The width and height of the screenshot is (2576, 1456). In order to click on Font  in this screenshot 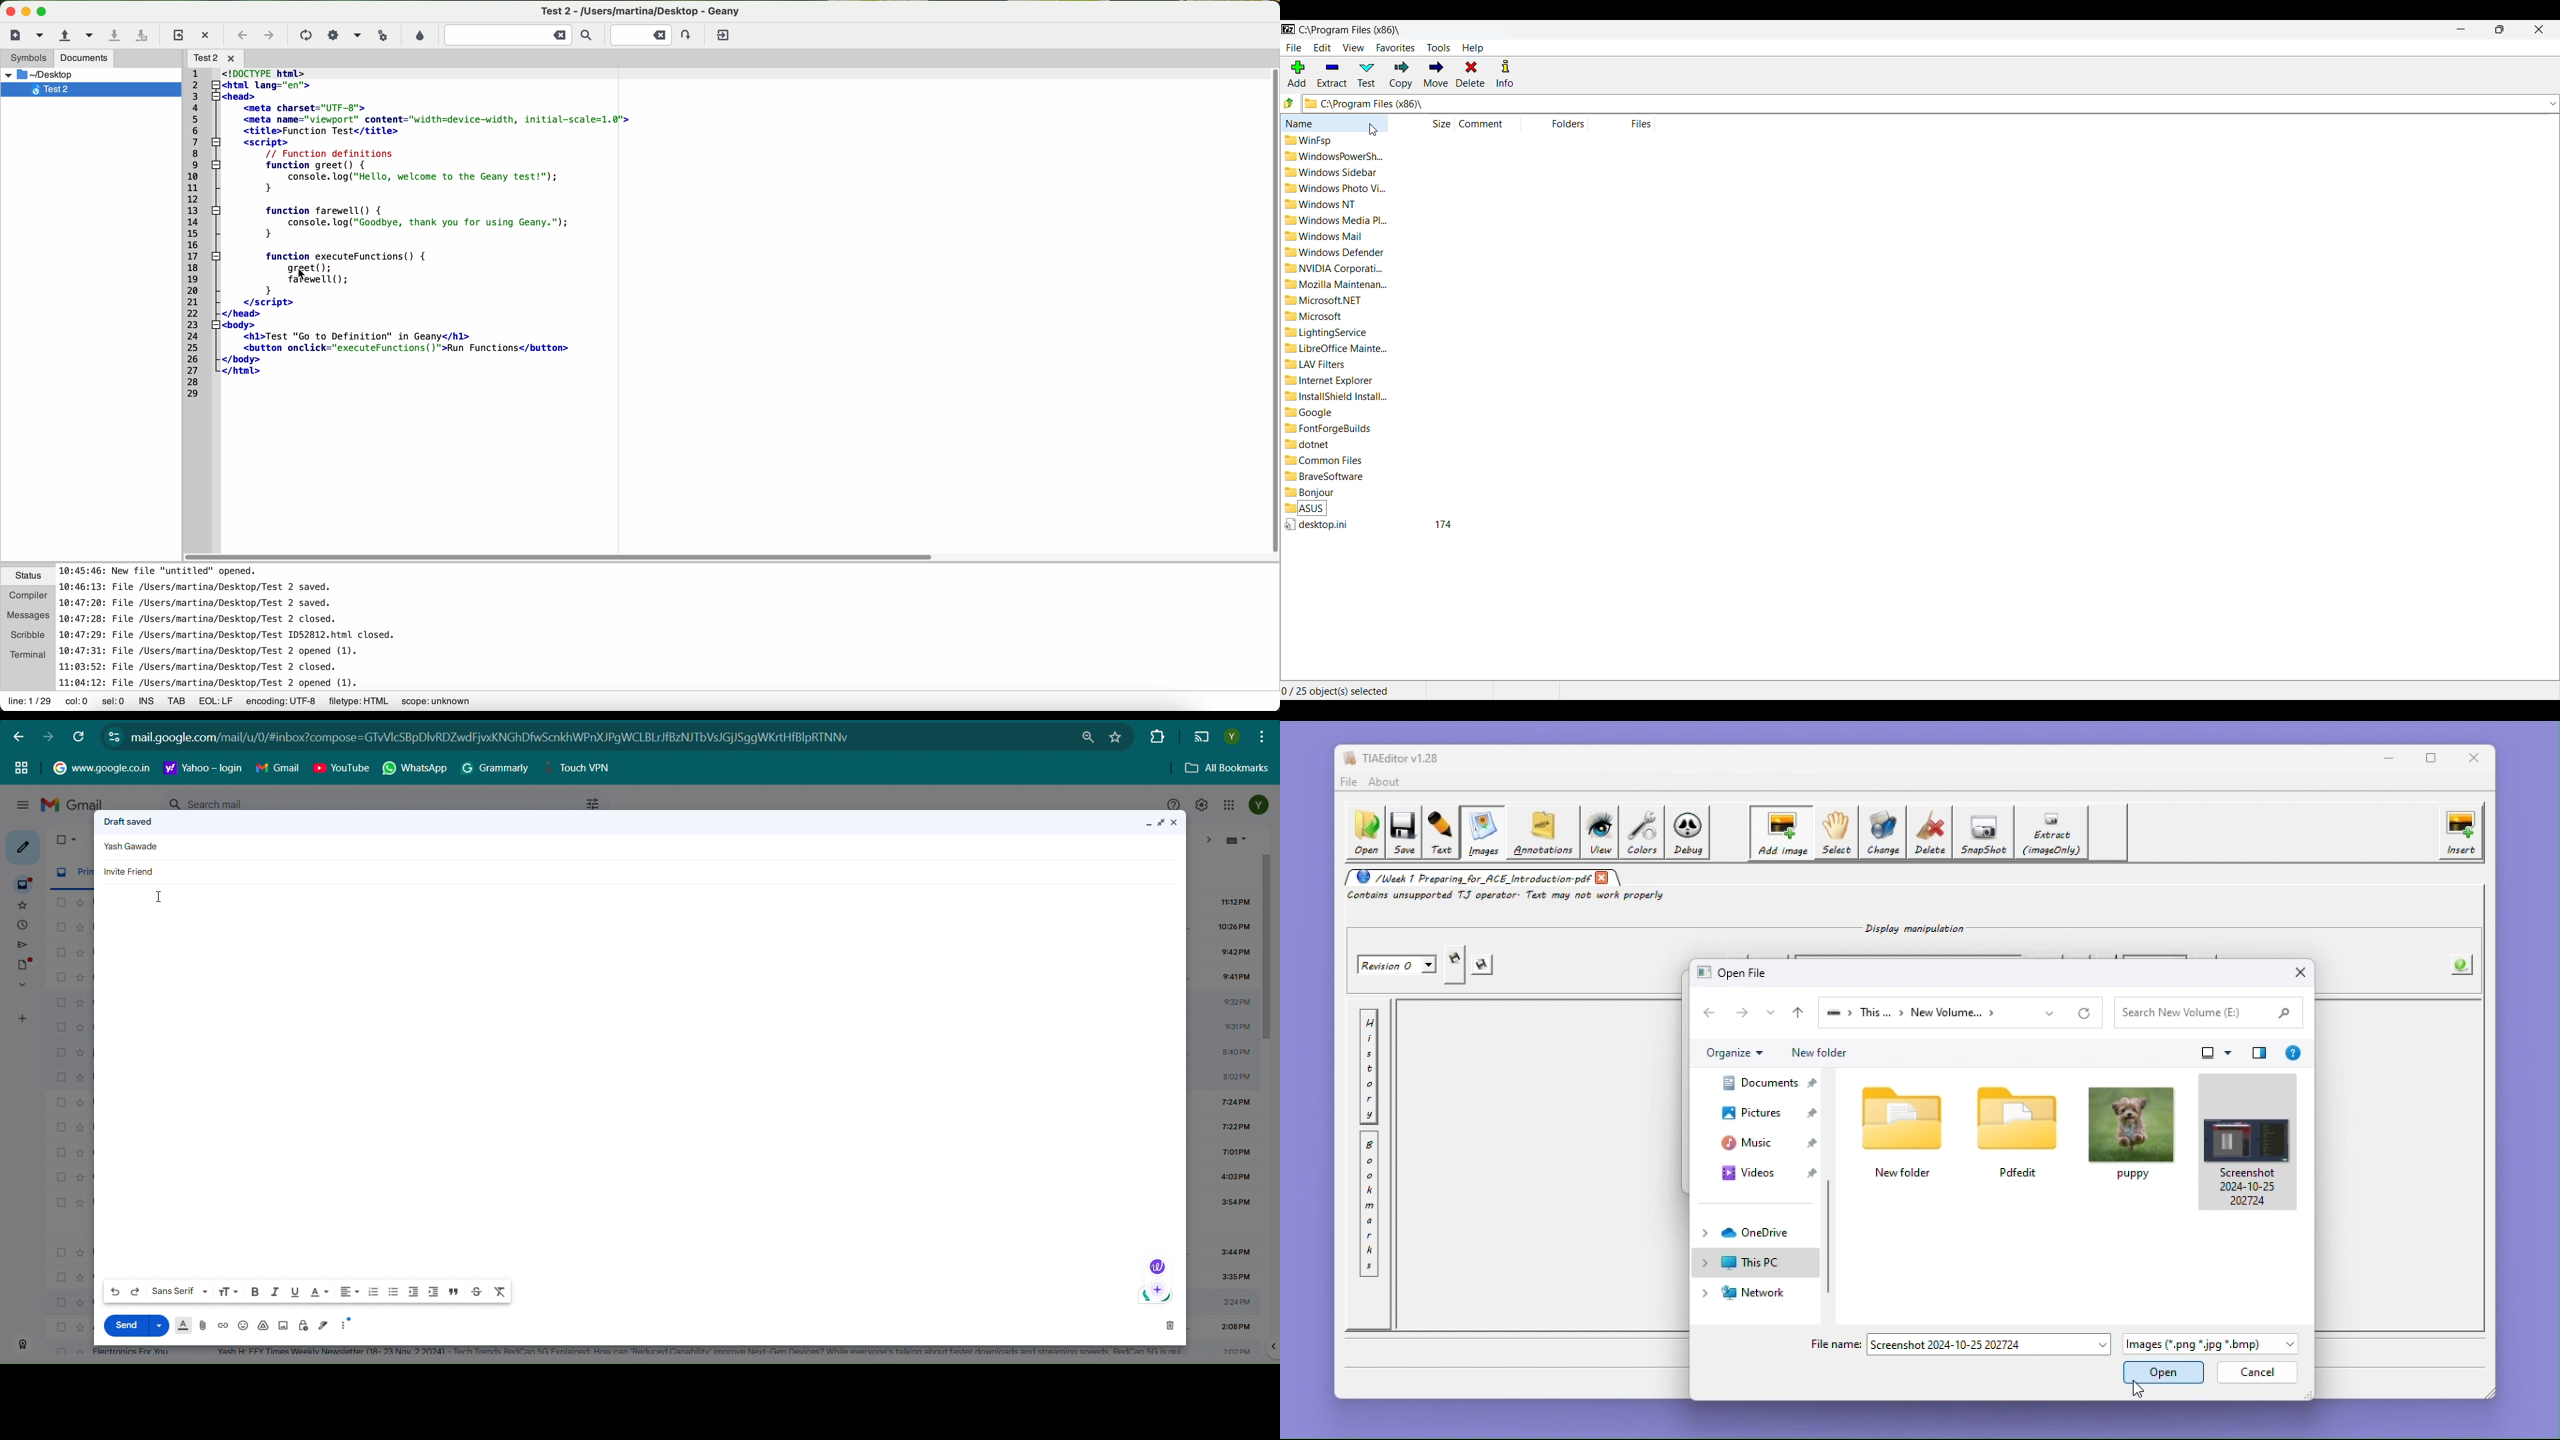, I will do `click(180, 1291)`.